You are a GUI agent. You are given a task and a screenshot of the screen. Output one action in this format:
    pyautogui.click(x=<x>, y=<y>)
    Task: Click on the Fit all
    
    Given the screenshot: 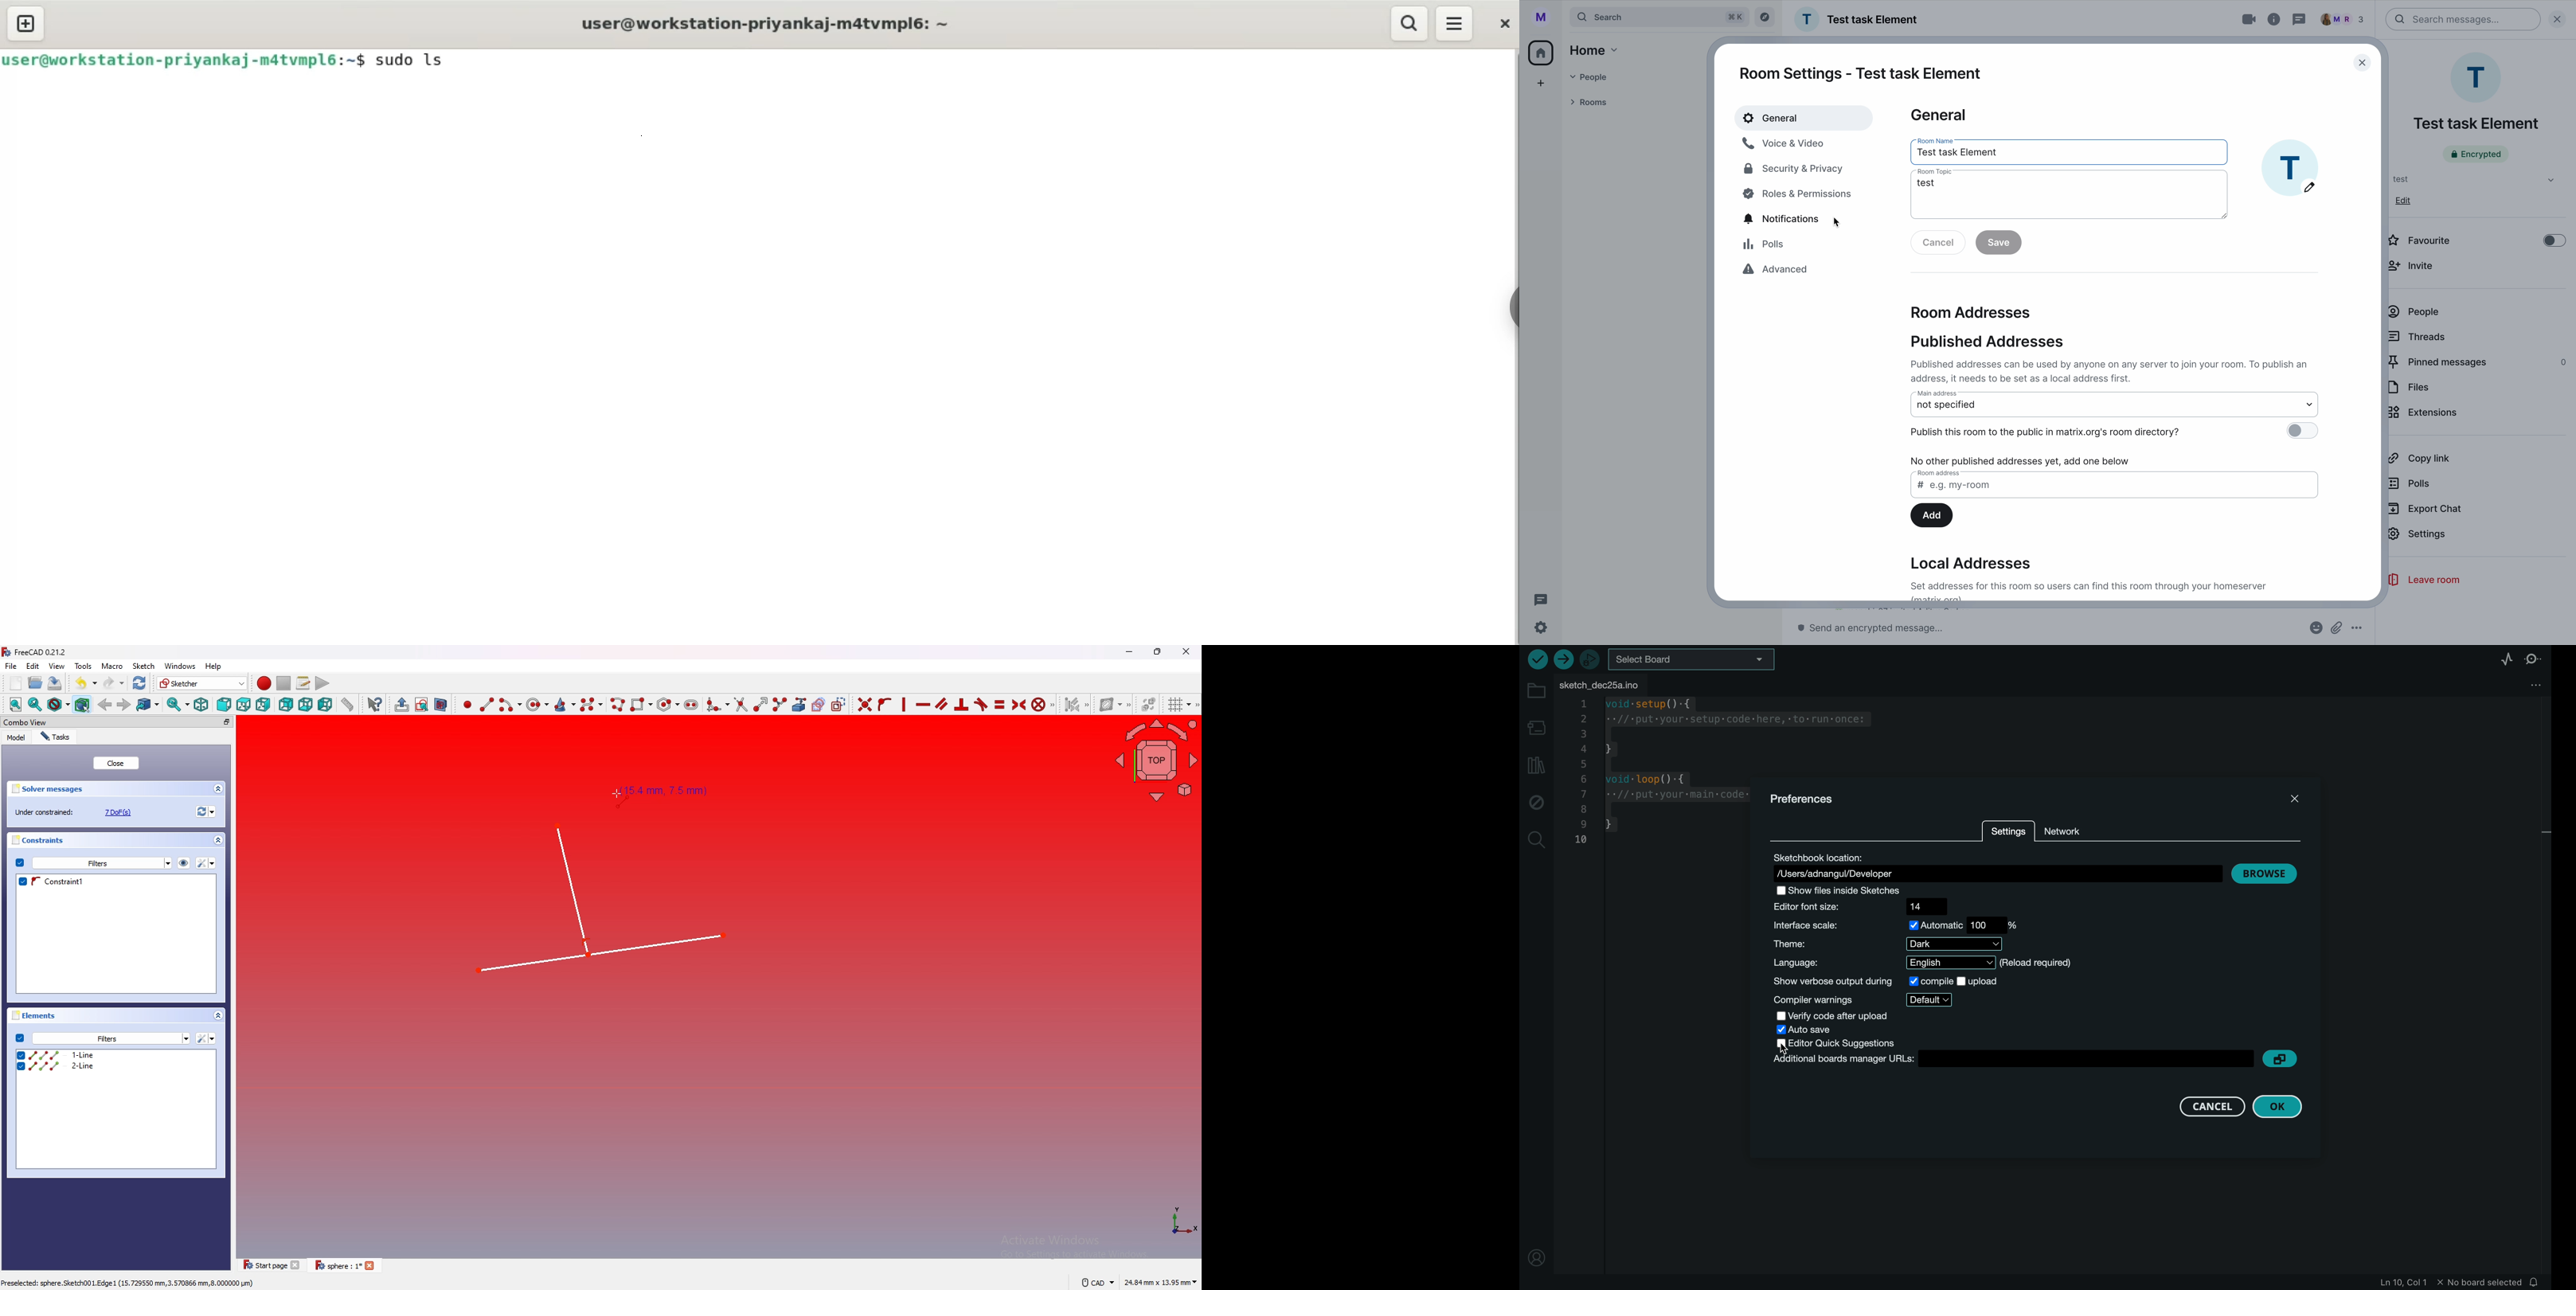 What is the action you would take?
    pyautogui.click(x=13, y=704)
    